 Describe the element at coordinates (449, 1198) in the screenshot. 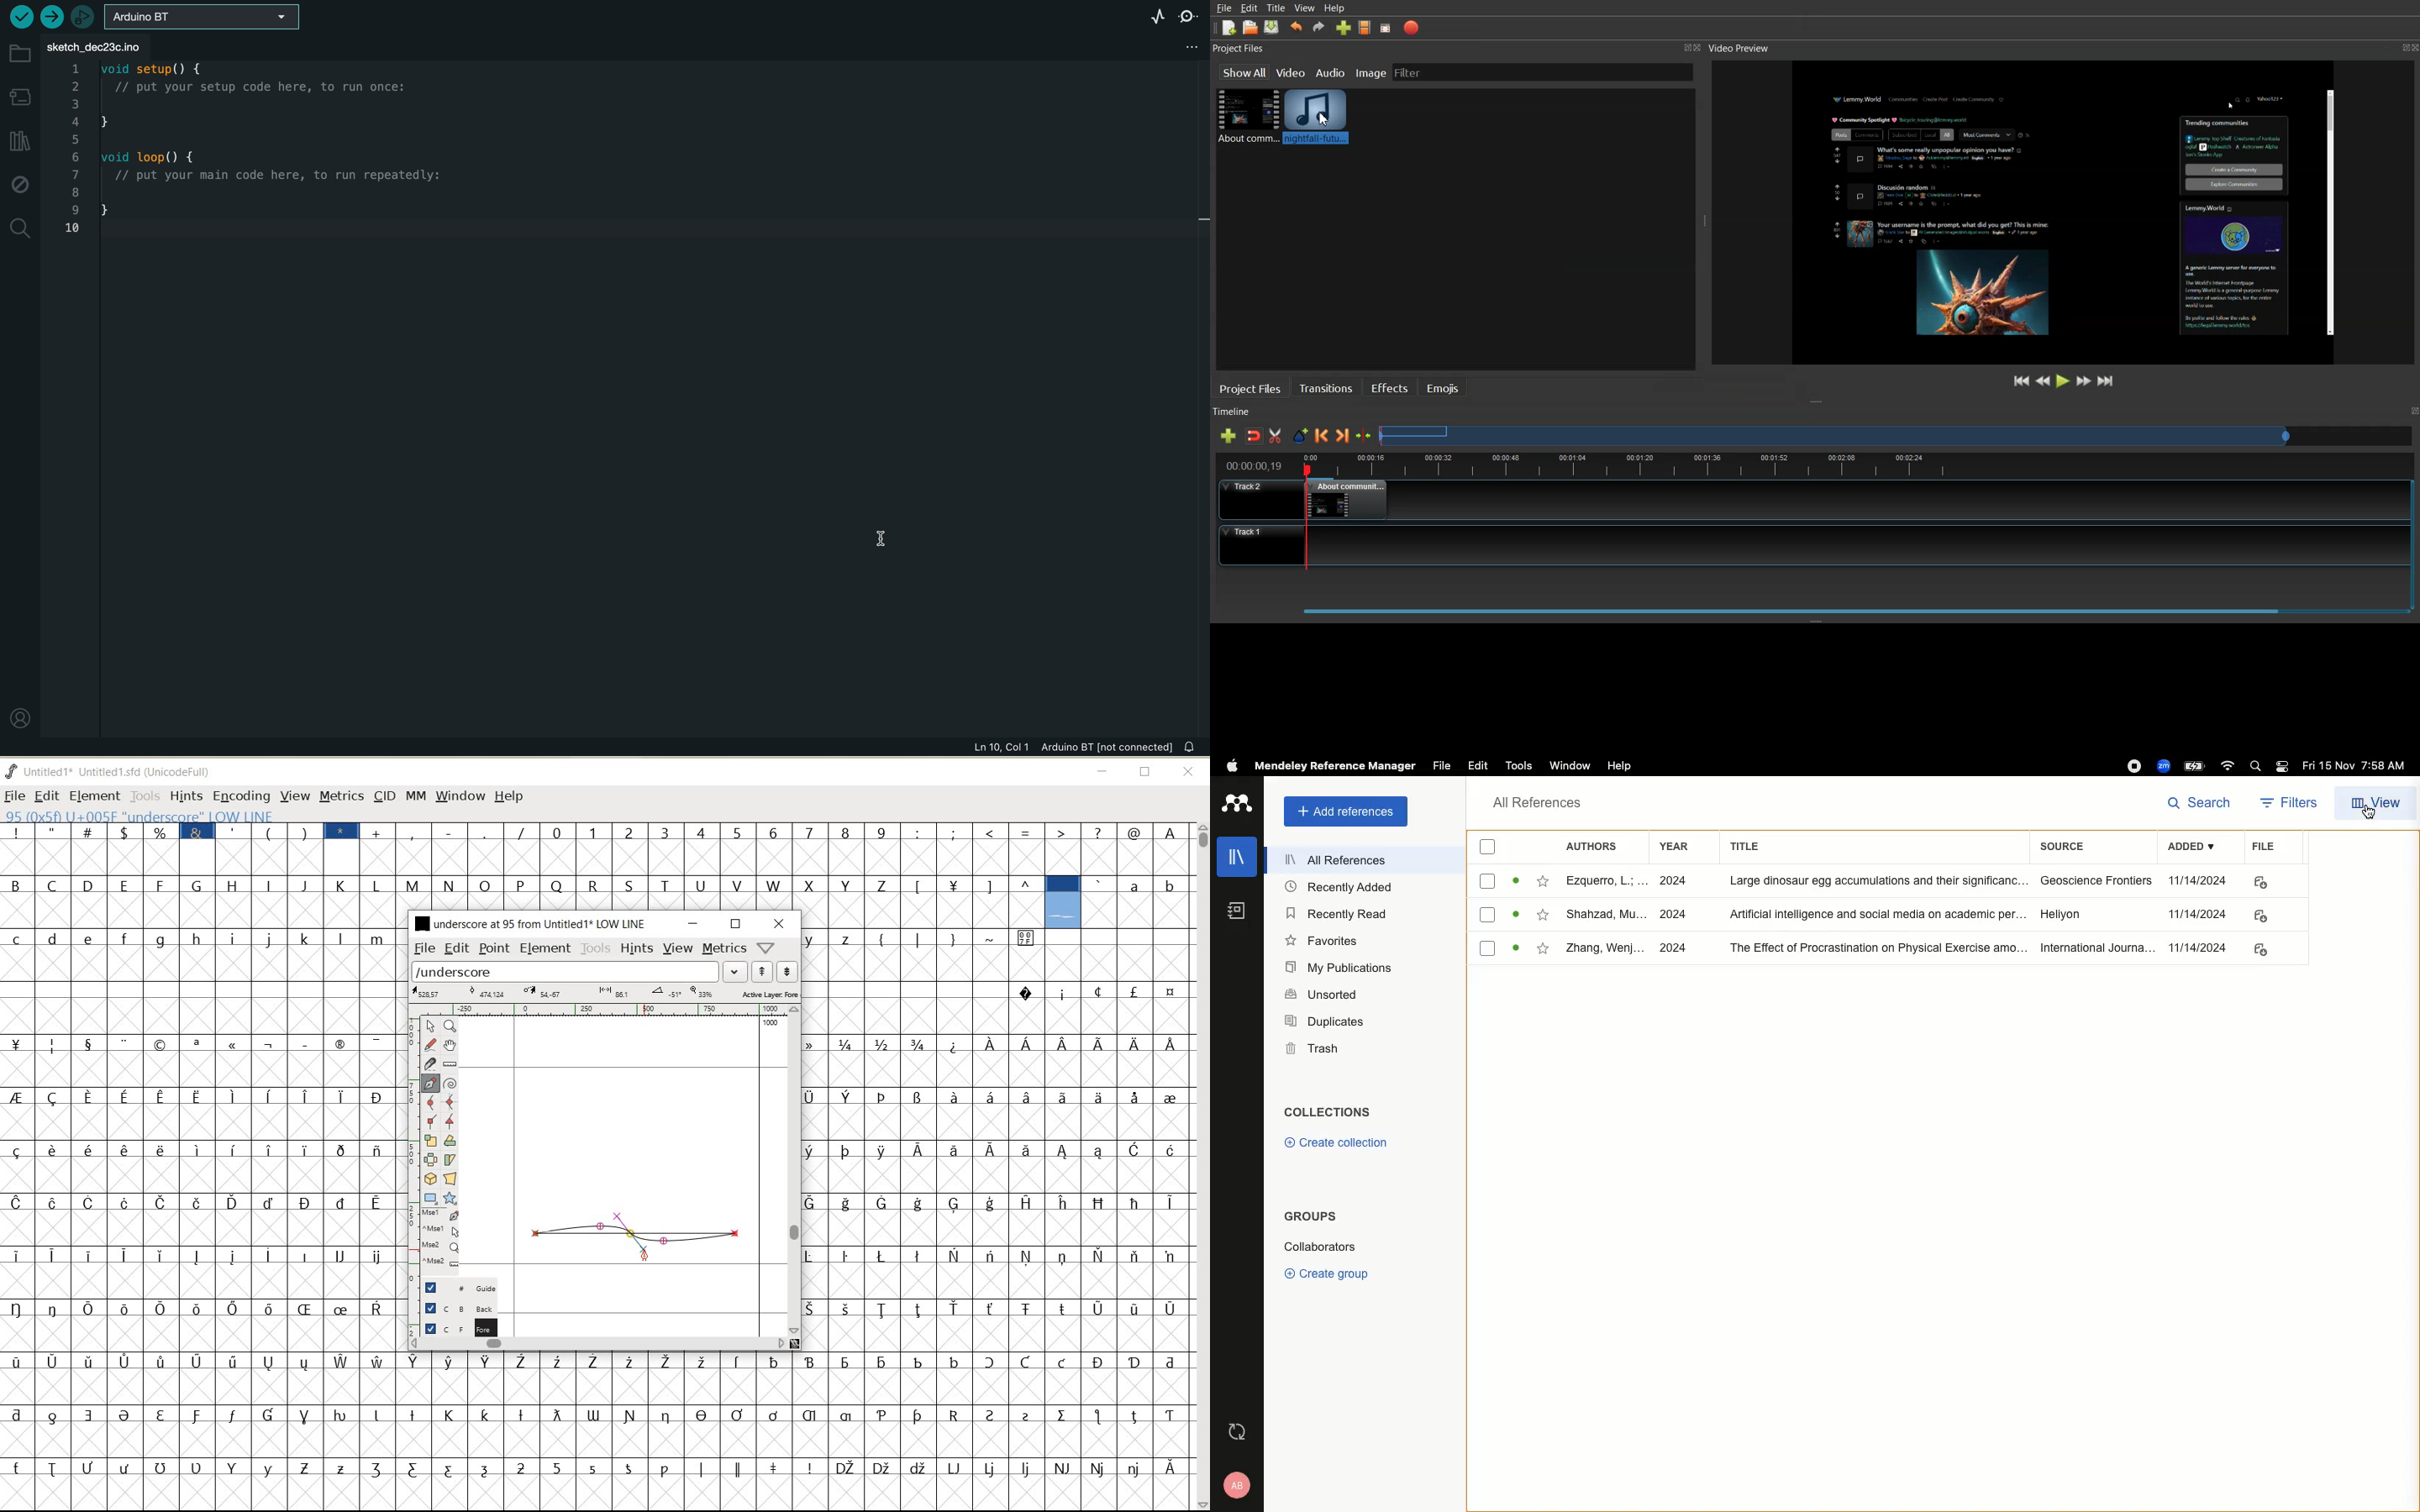

I see `polygon or star` at that location.